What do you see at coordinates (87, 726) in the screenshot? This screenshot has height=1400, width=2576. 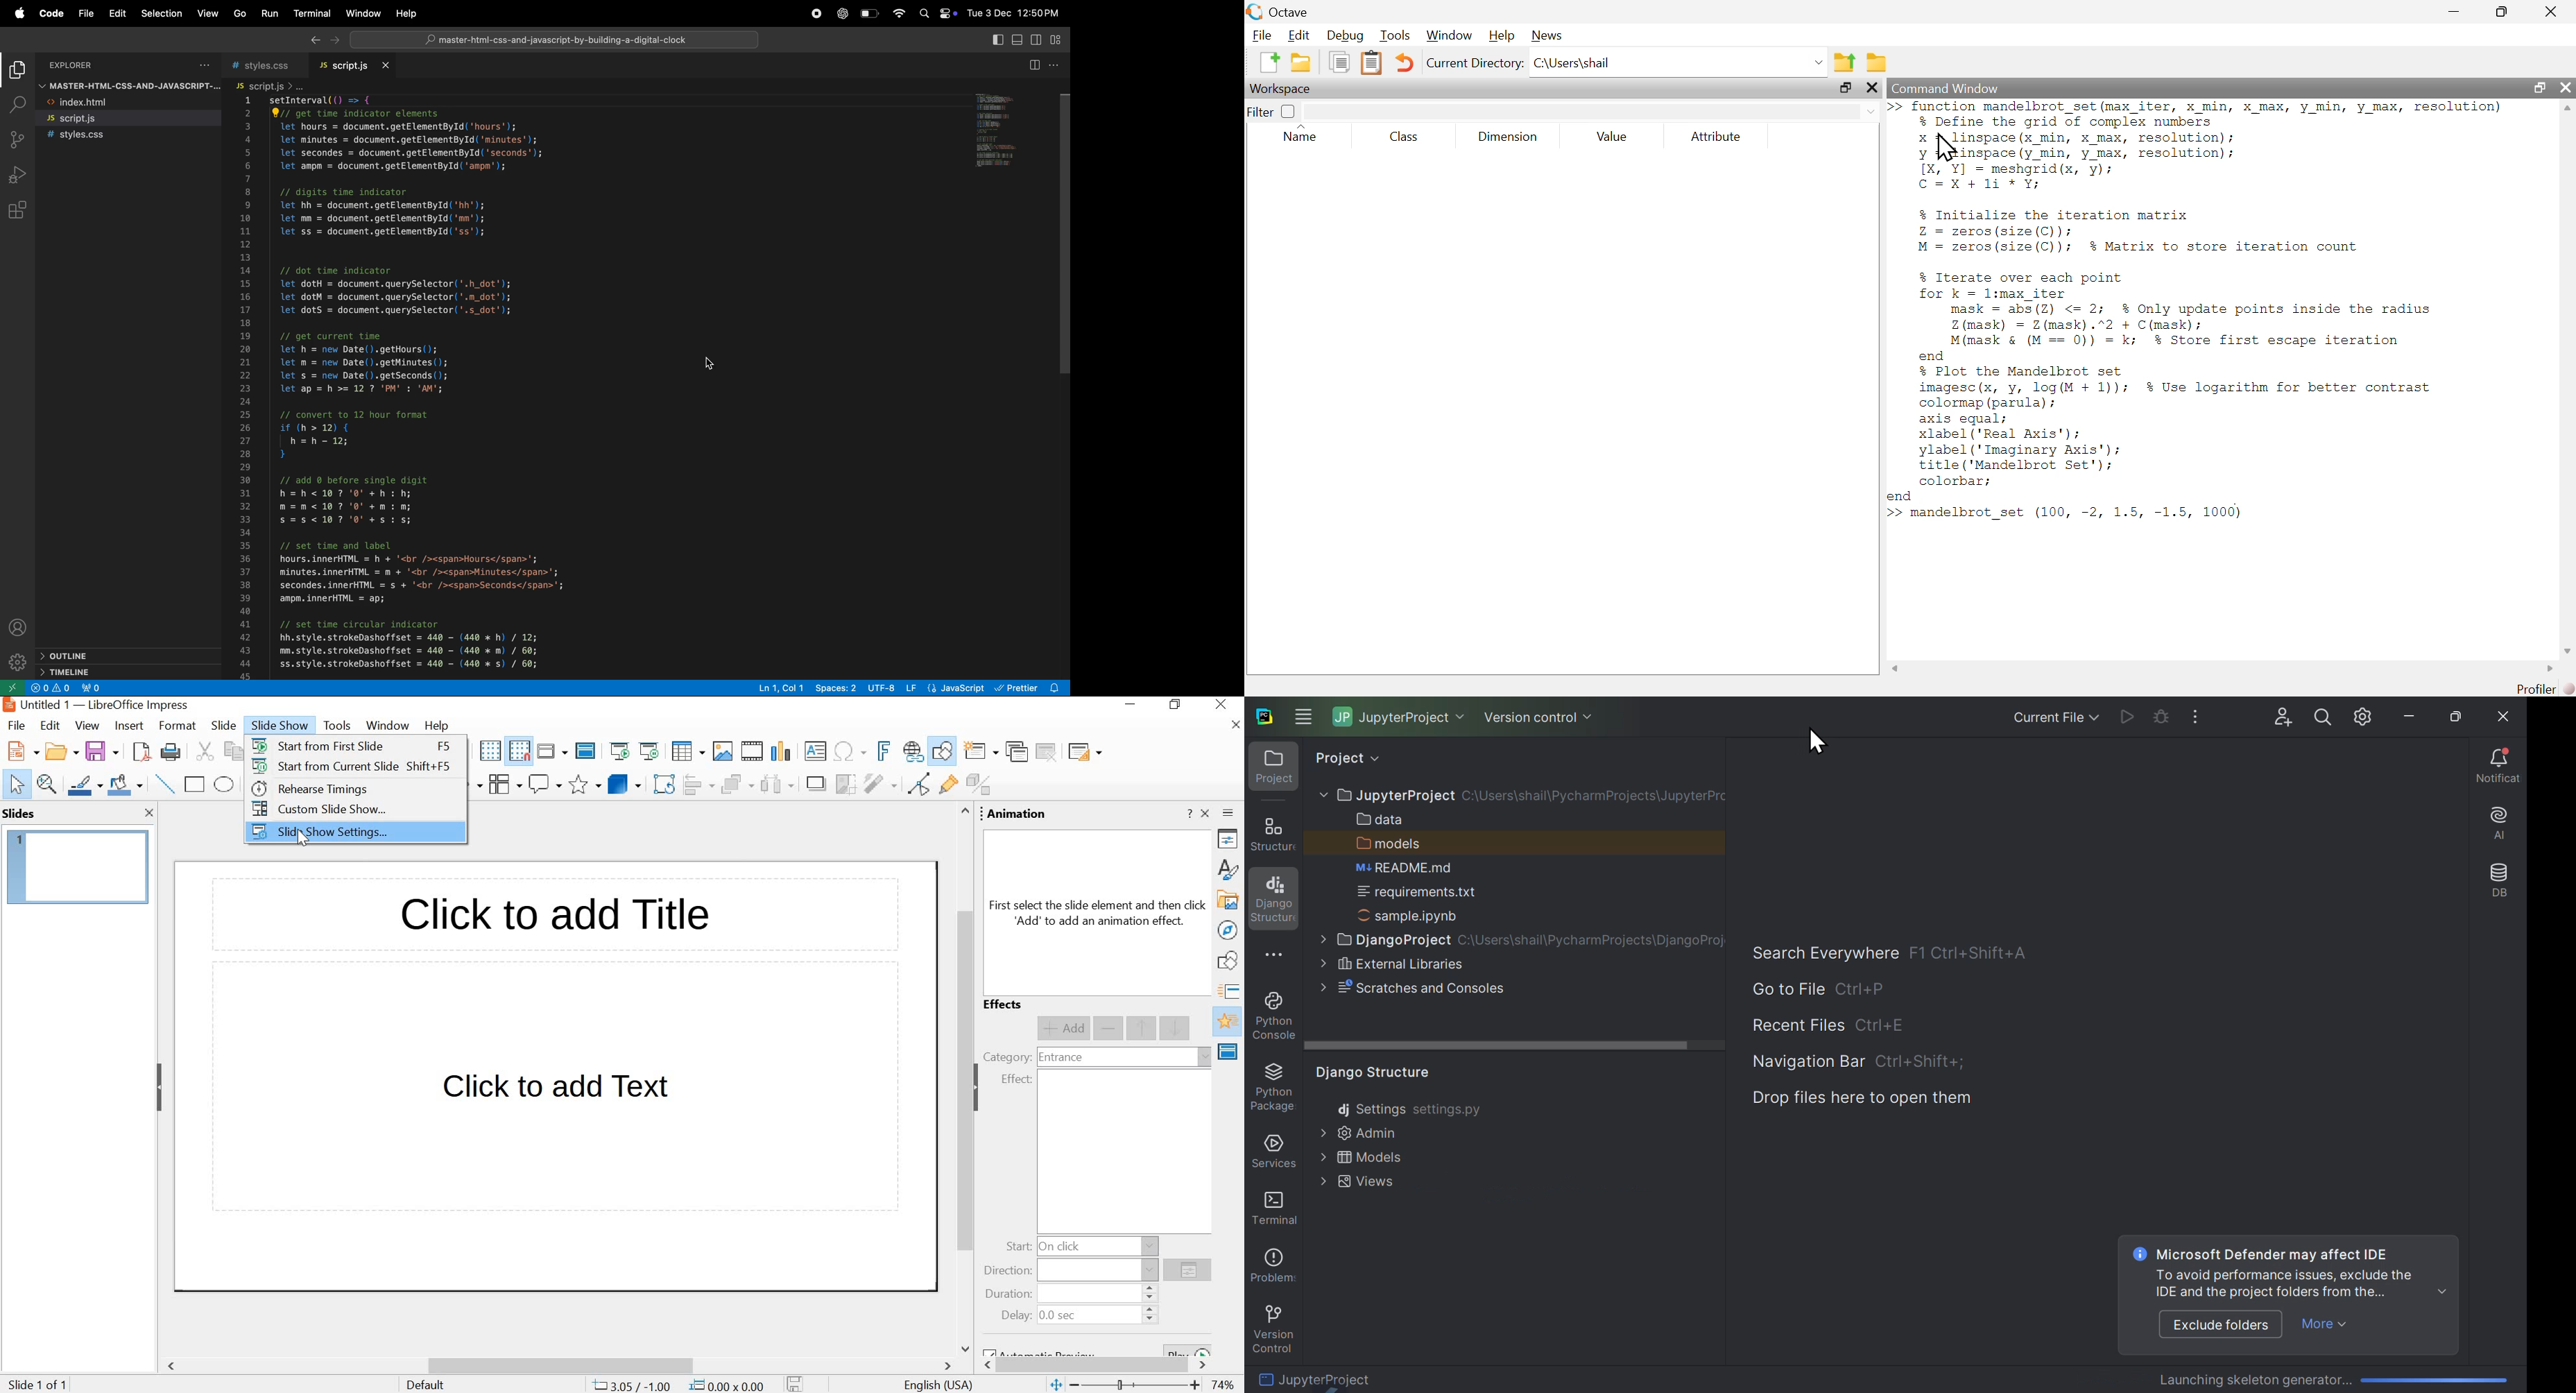 I see `view menu` at bounding box center [87, 726].